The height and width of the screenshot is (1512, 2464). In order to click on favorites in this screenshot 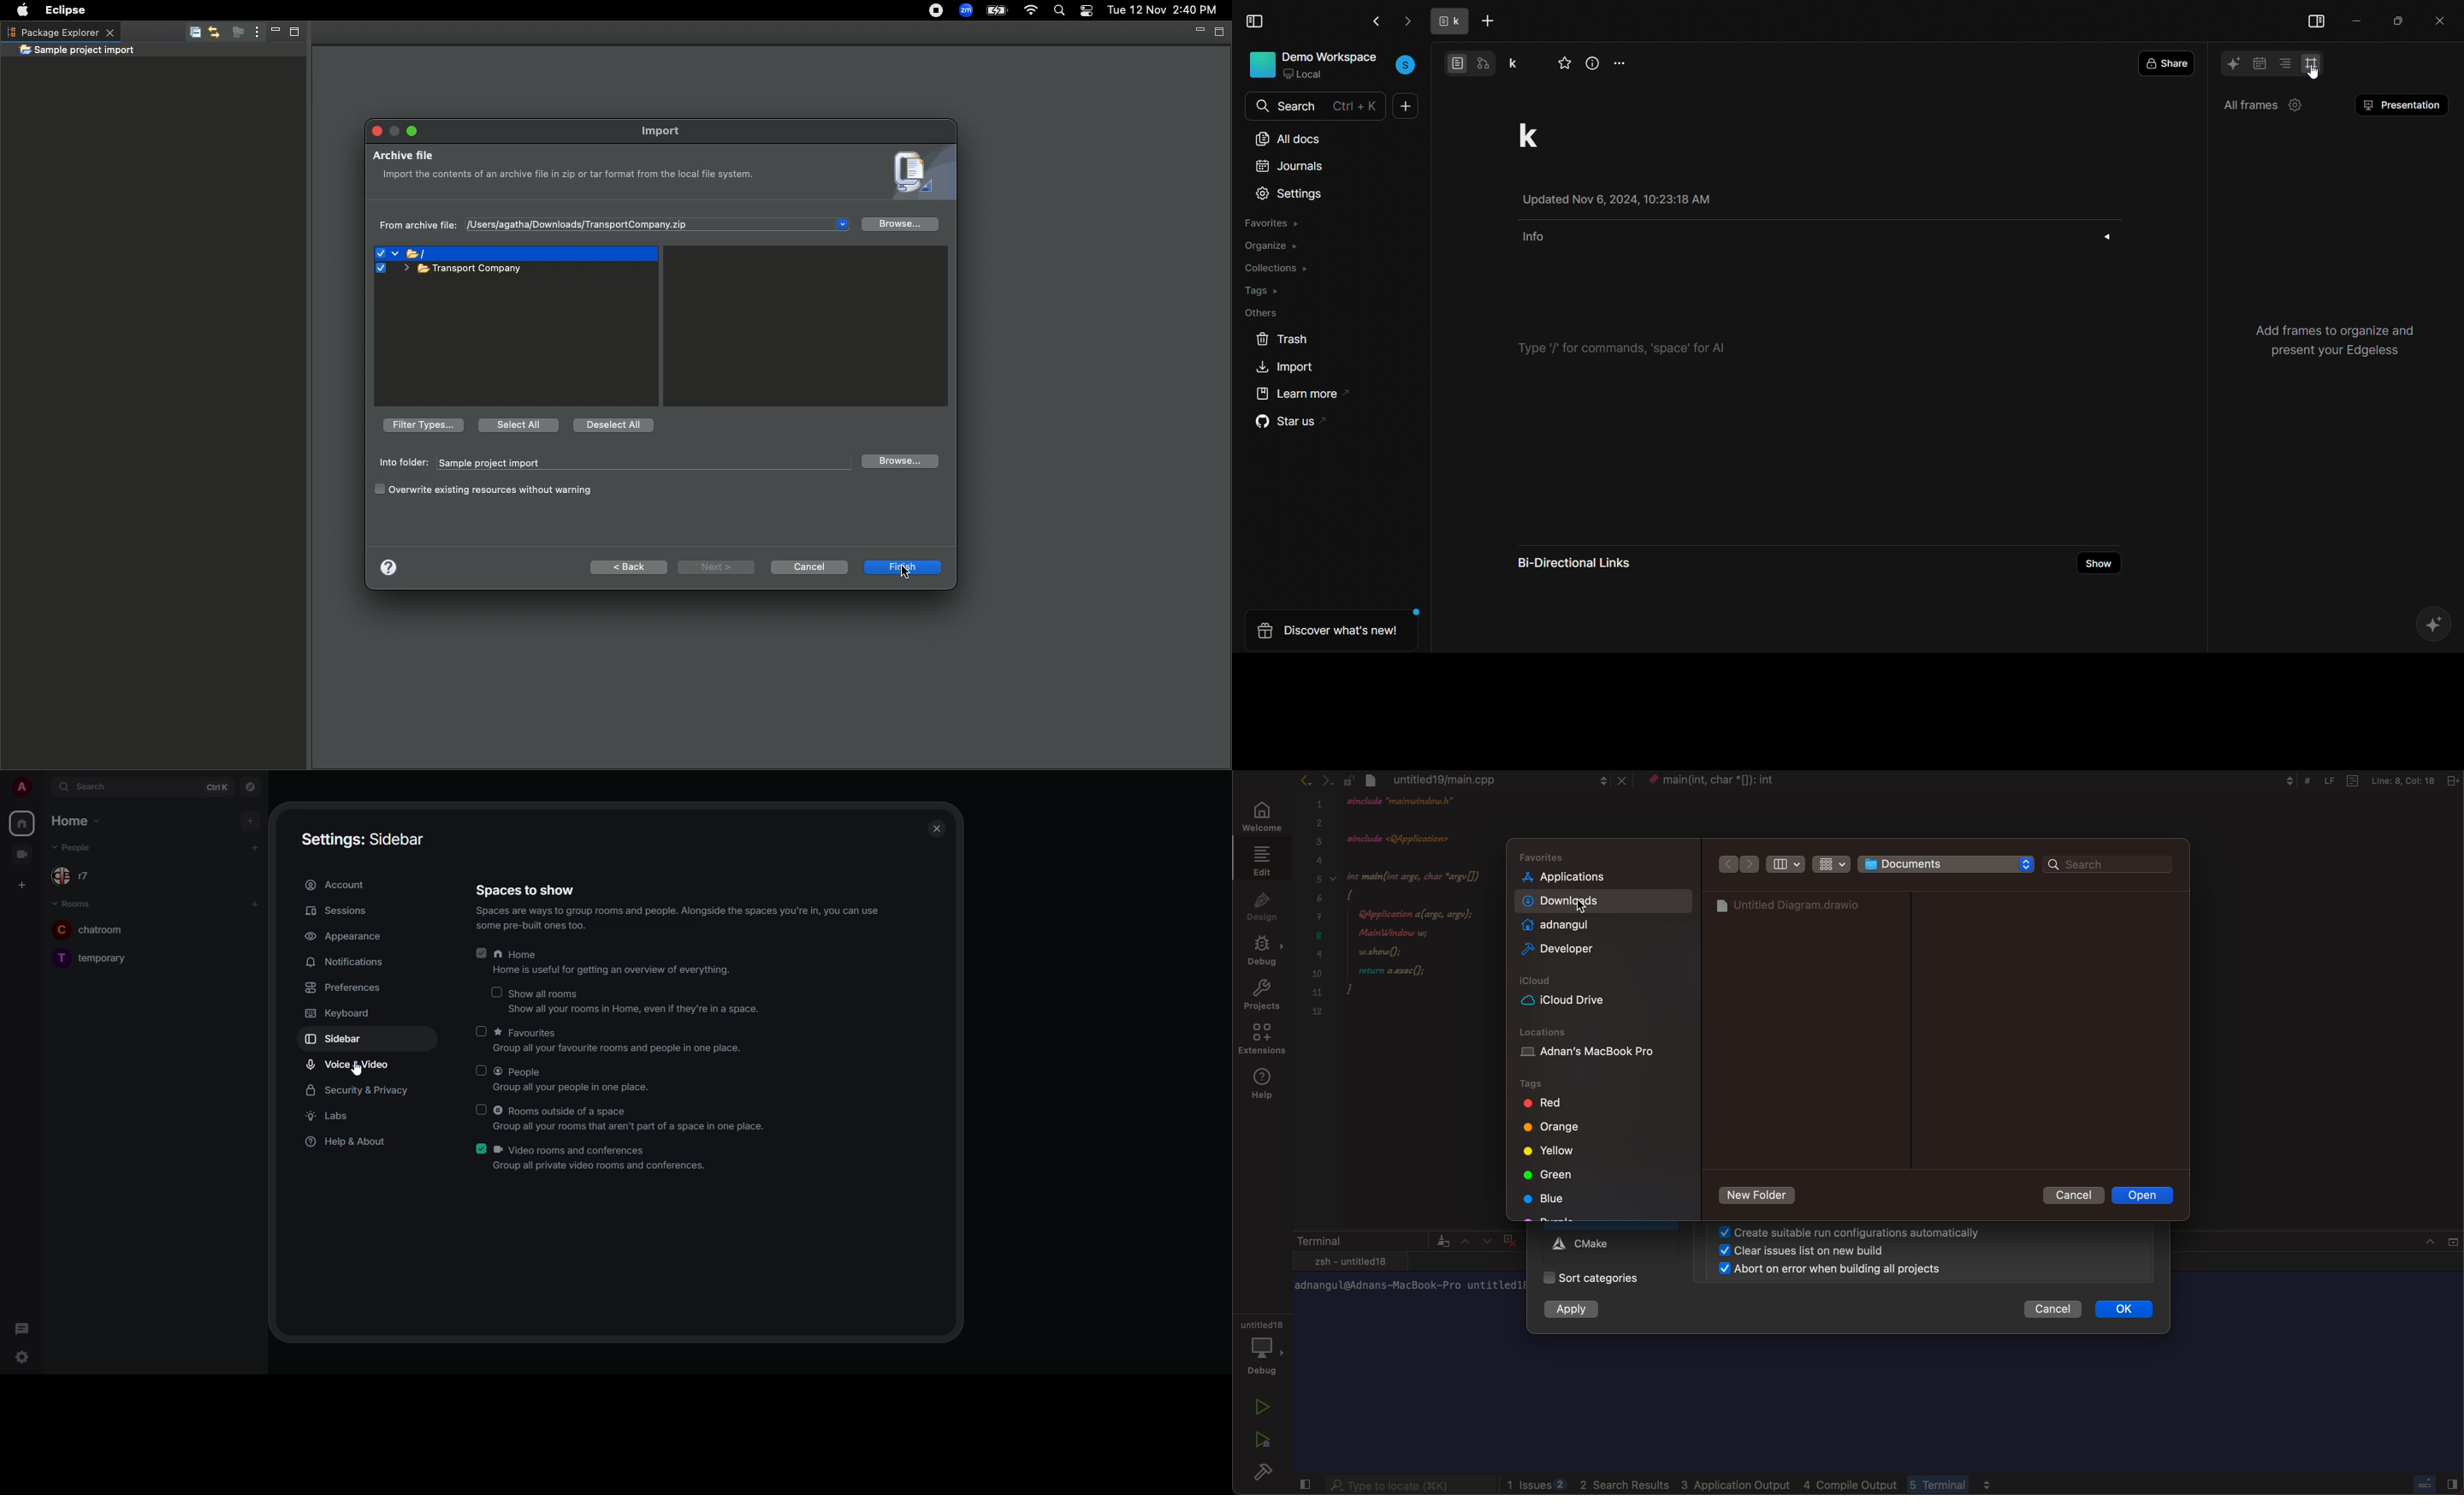, I will do `click(622, 1042)`.